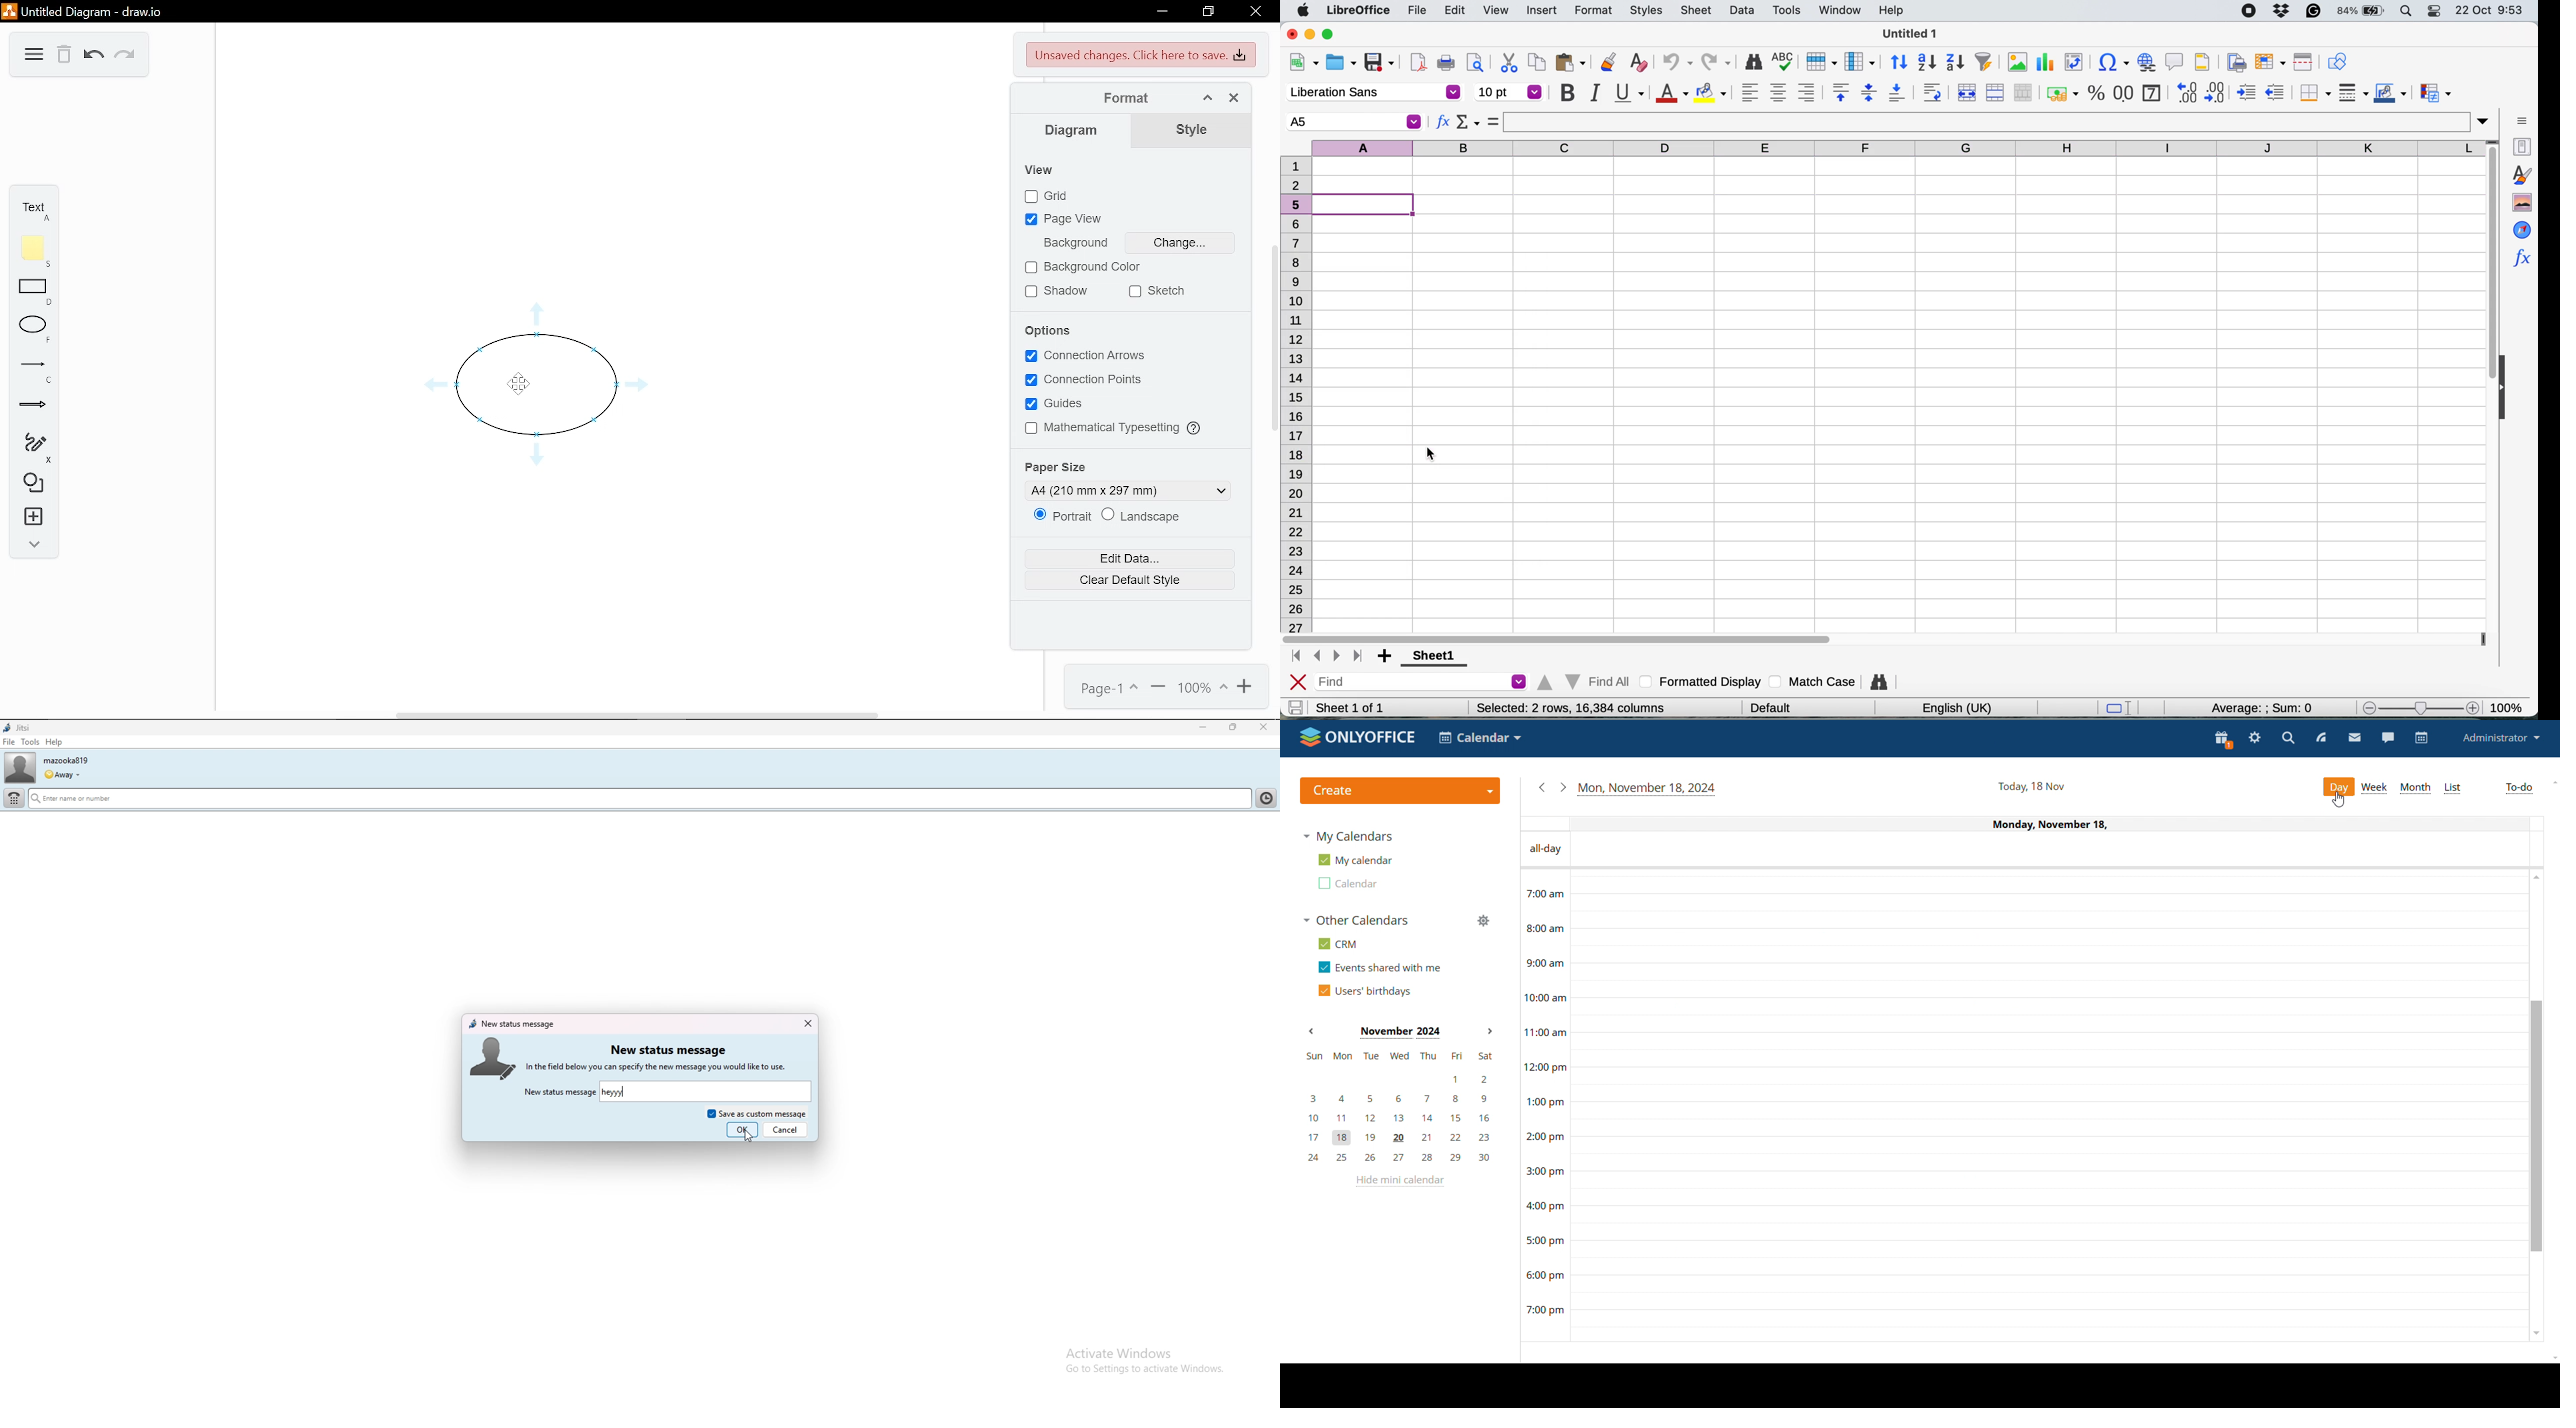 This screenshot has height=1428, width=2576. I want to click on align right, so click(1806, 93).